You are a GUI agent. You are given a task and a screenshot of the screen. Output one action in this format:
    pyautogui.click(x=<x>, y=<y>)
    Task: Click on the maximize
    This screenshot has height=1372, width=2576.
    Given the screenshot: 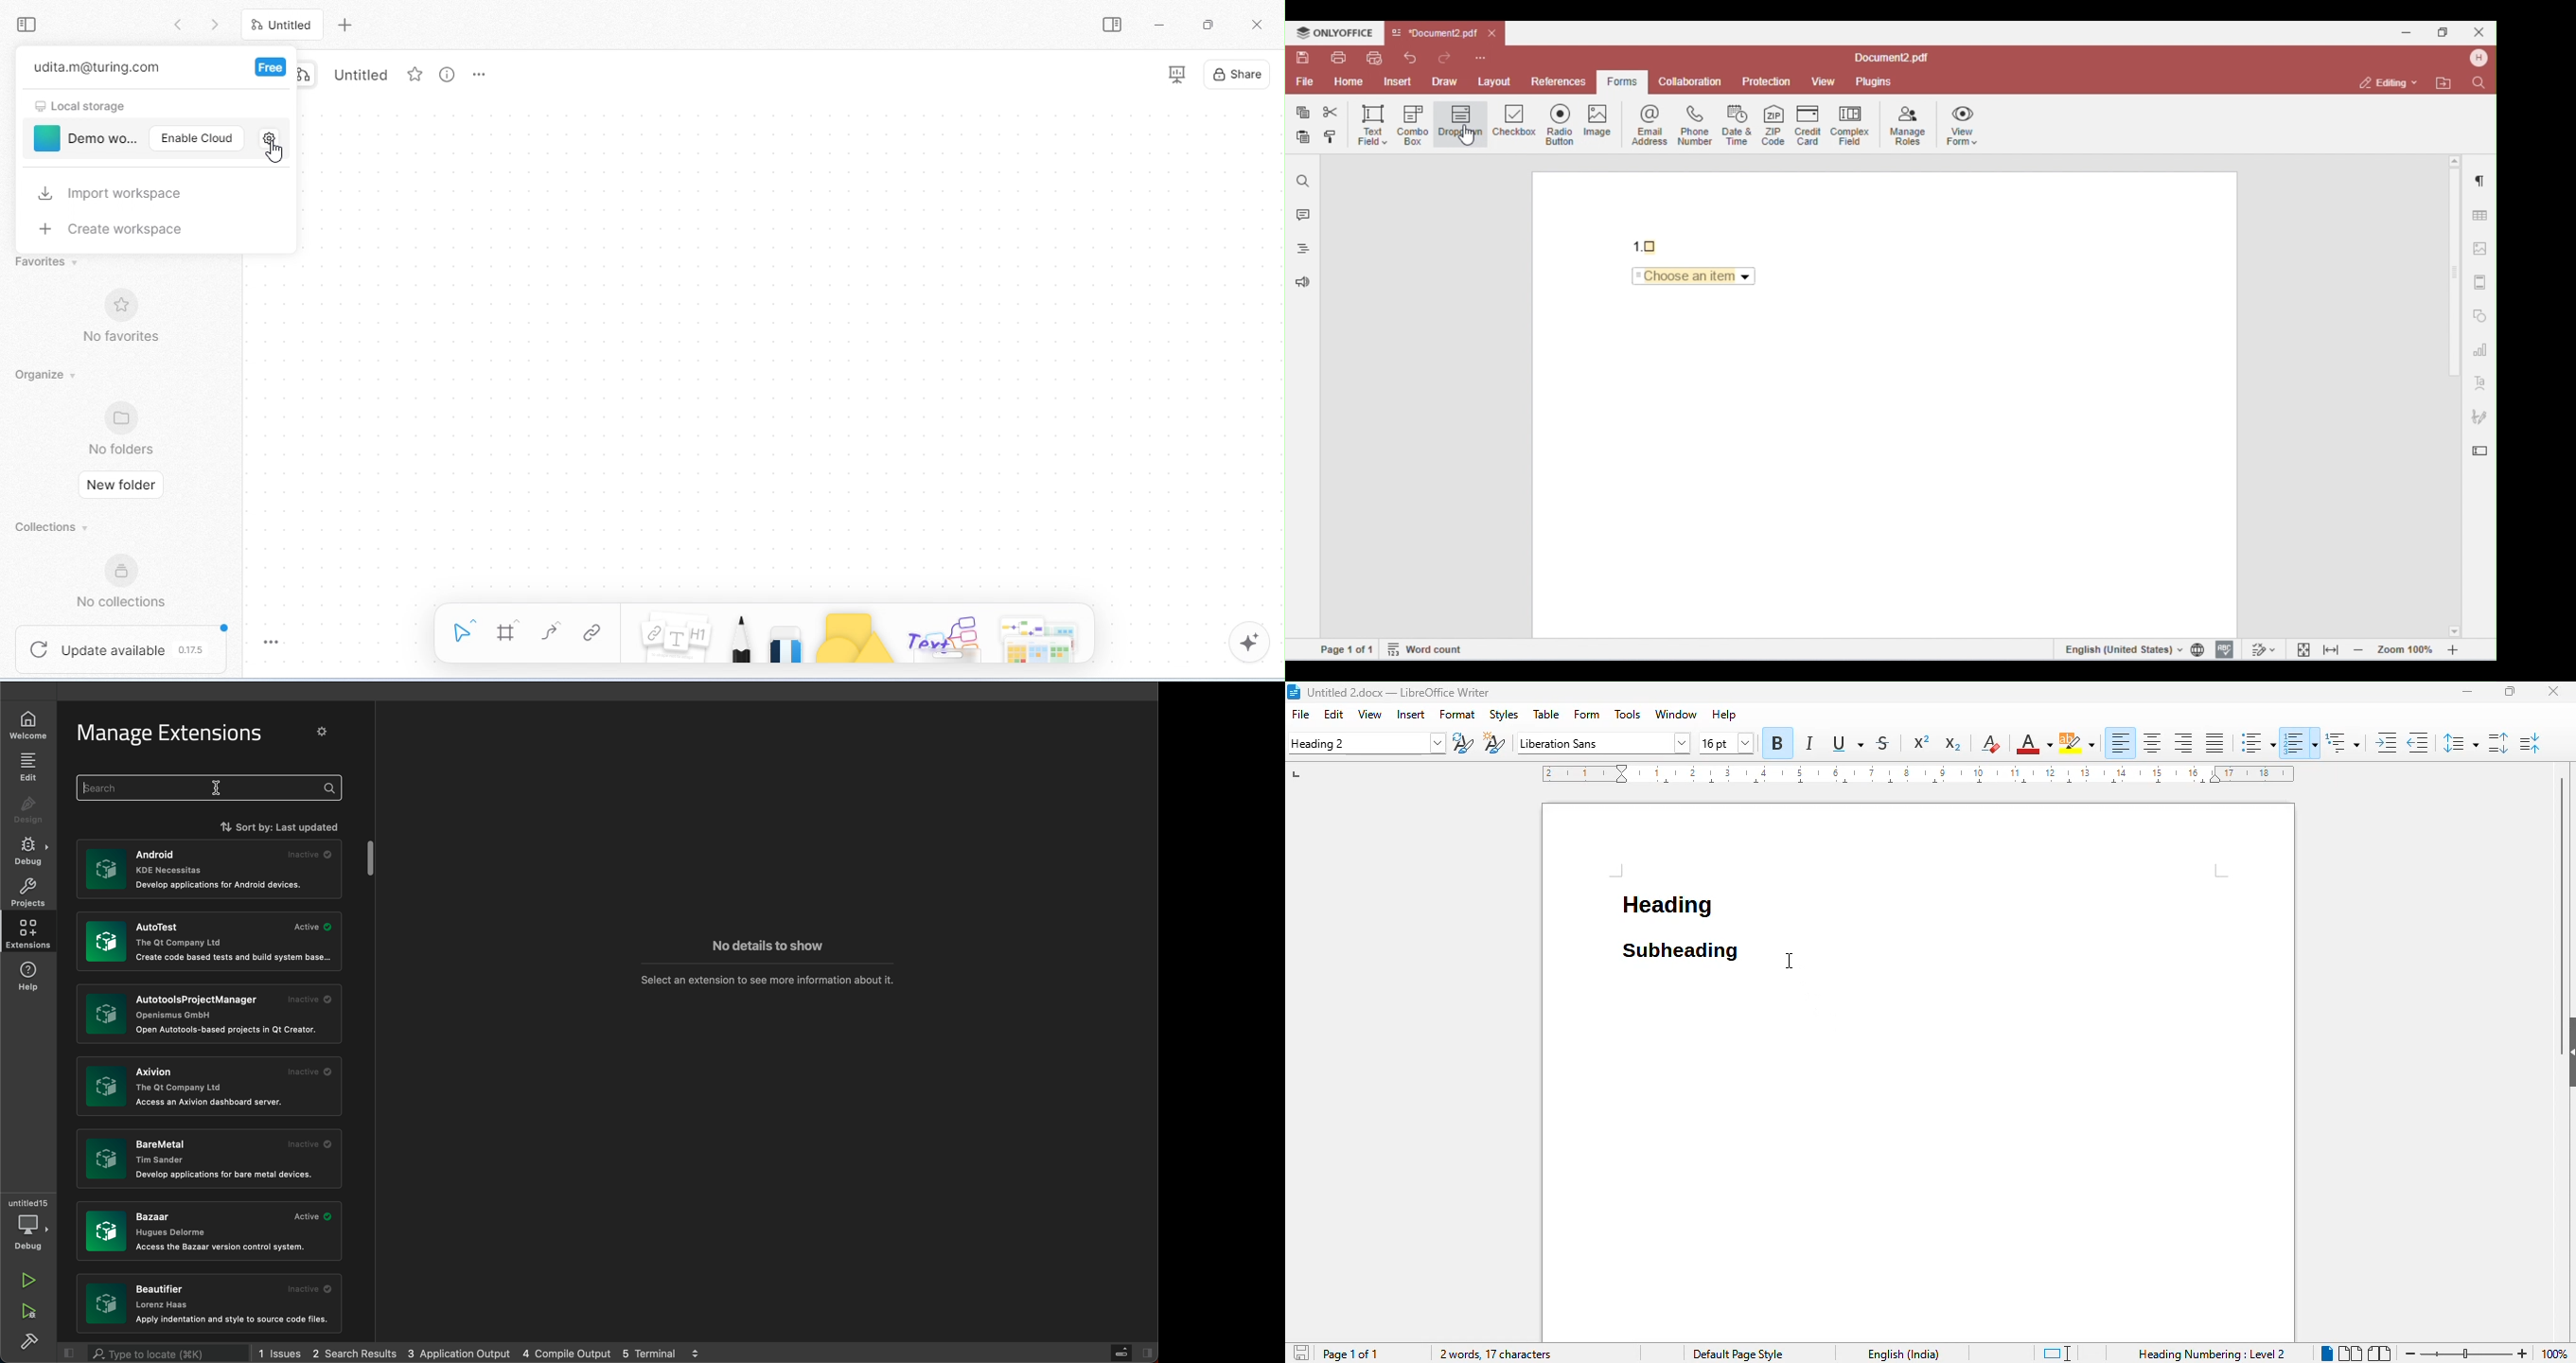 What is the action you would take?
    pyautogui.click(x=1211, y=24)
    